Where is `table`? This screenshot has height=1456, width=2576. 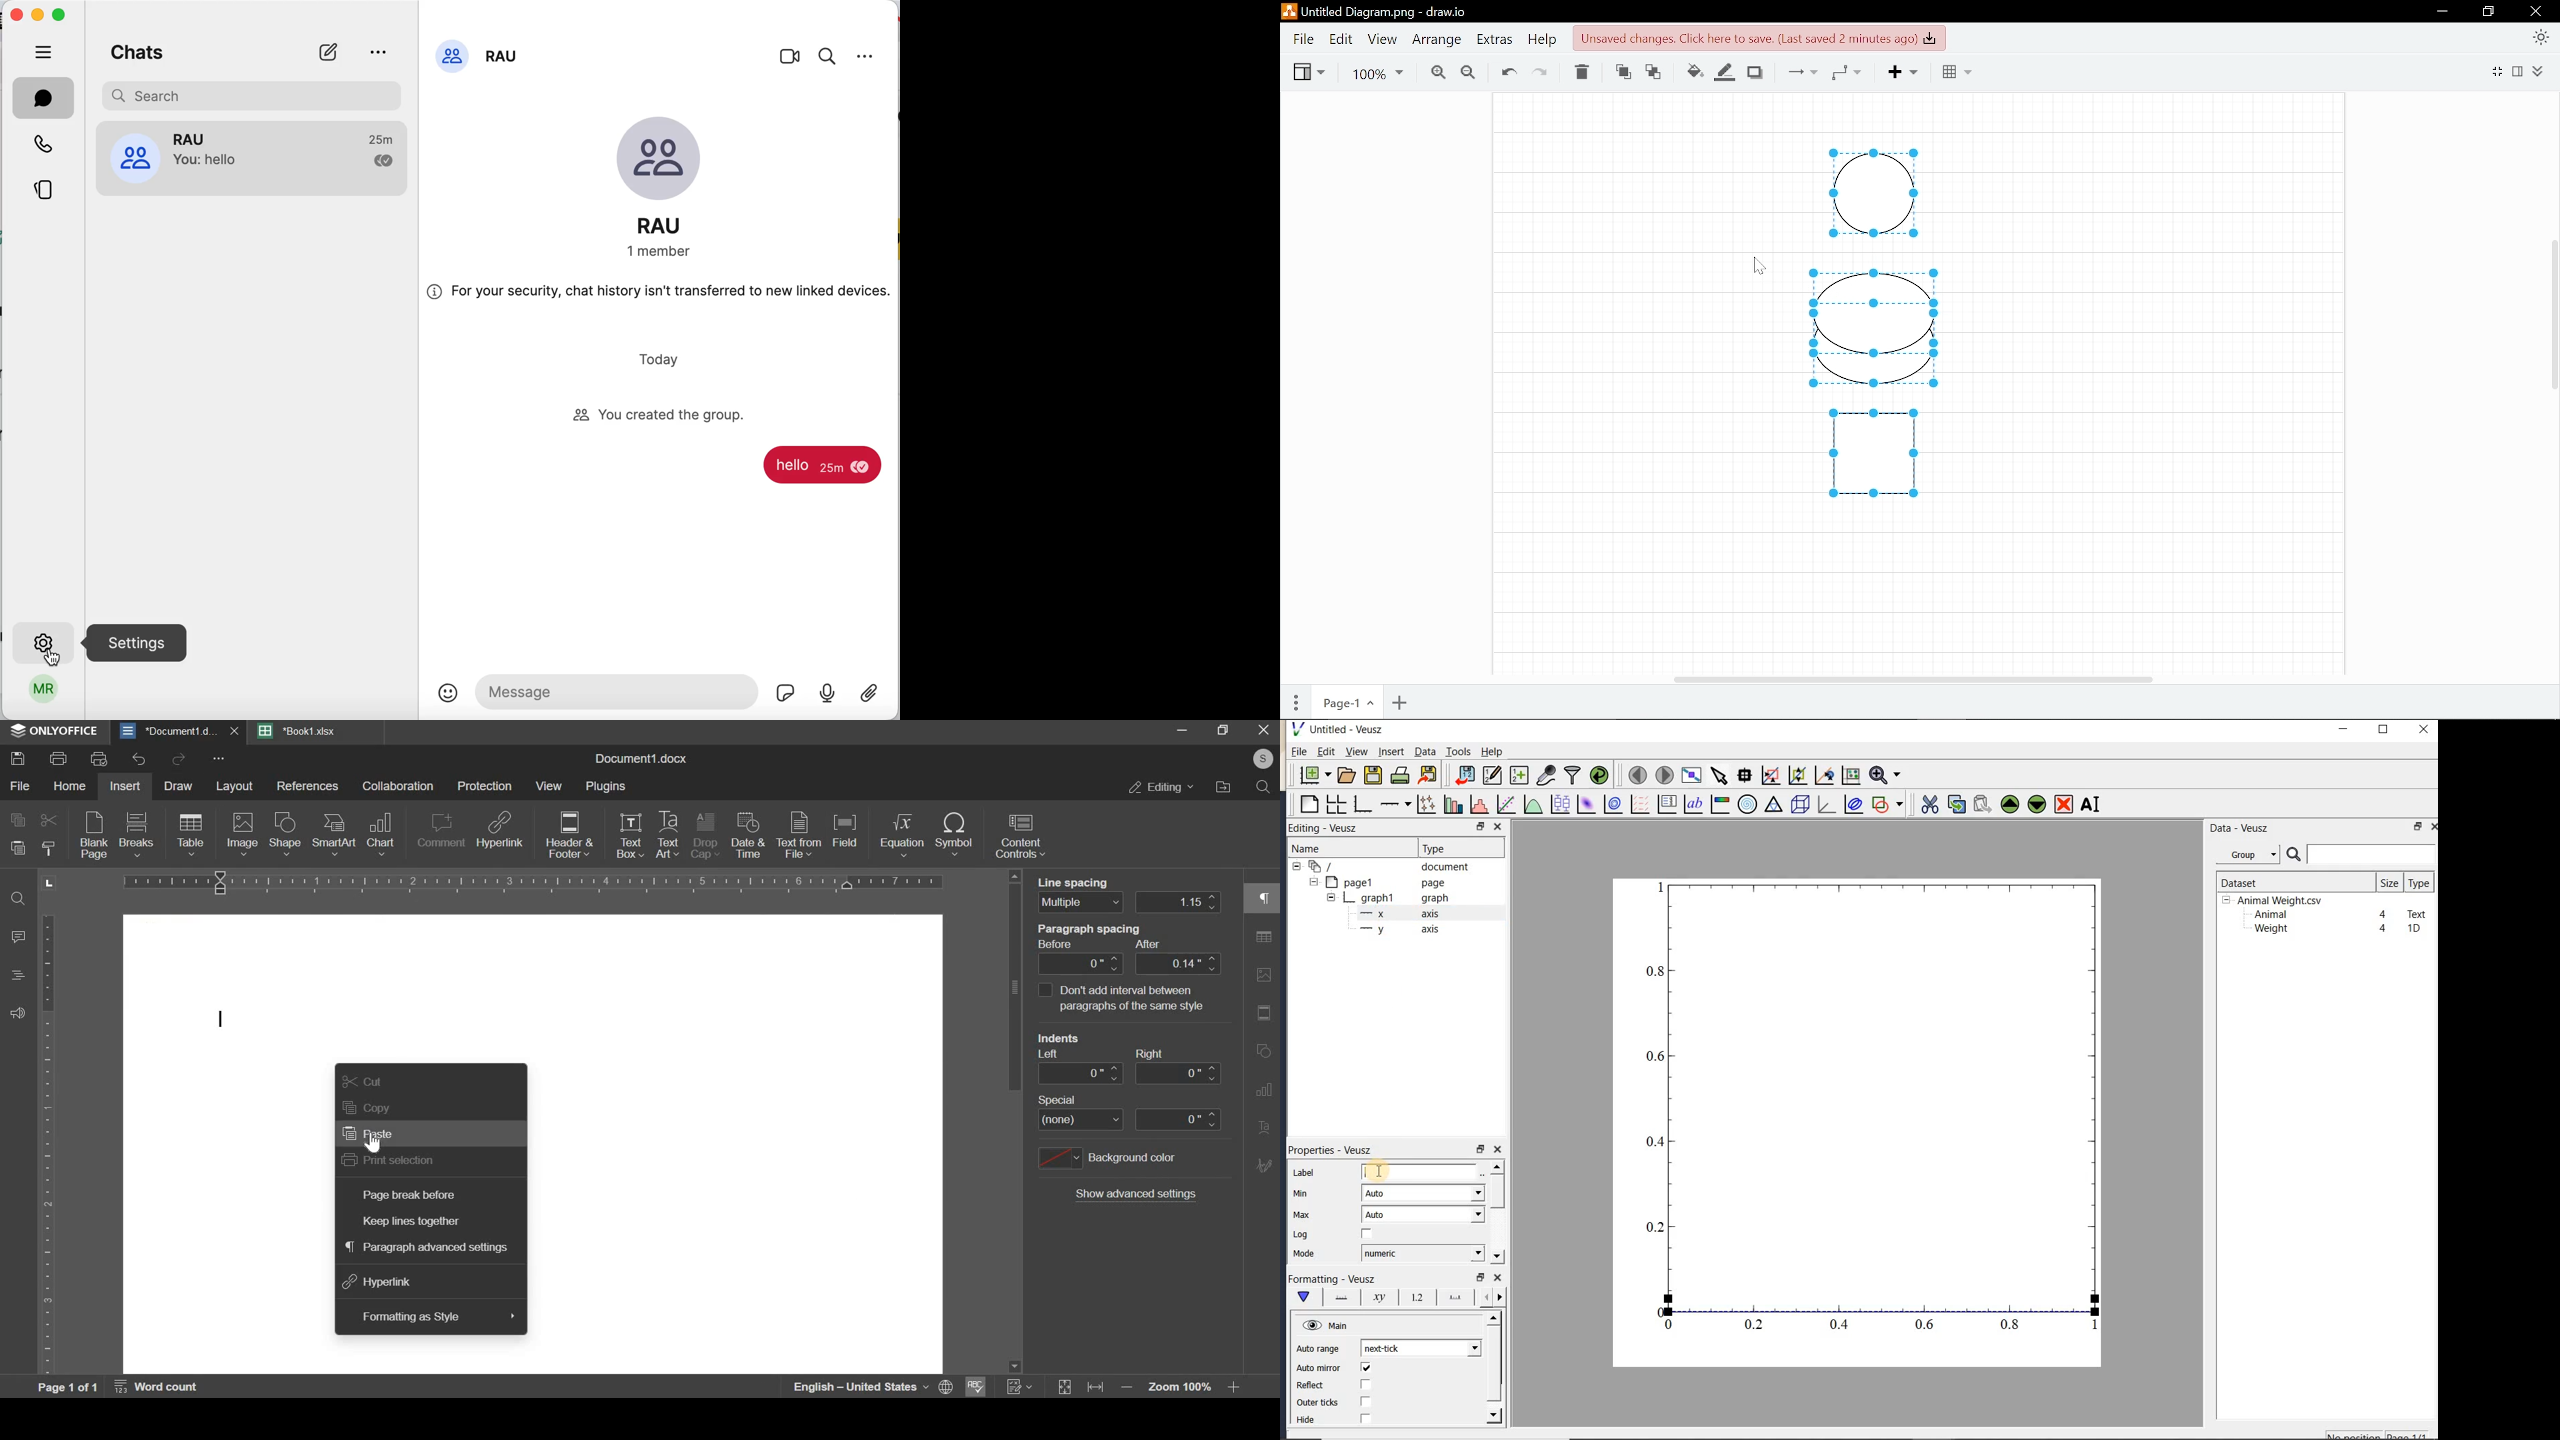 table is located at coordinates (191, 836).